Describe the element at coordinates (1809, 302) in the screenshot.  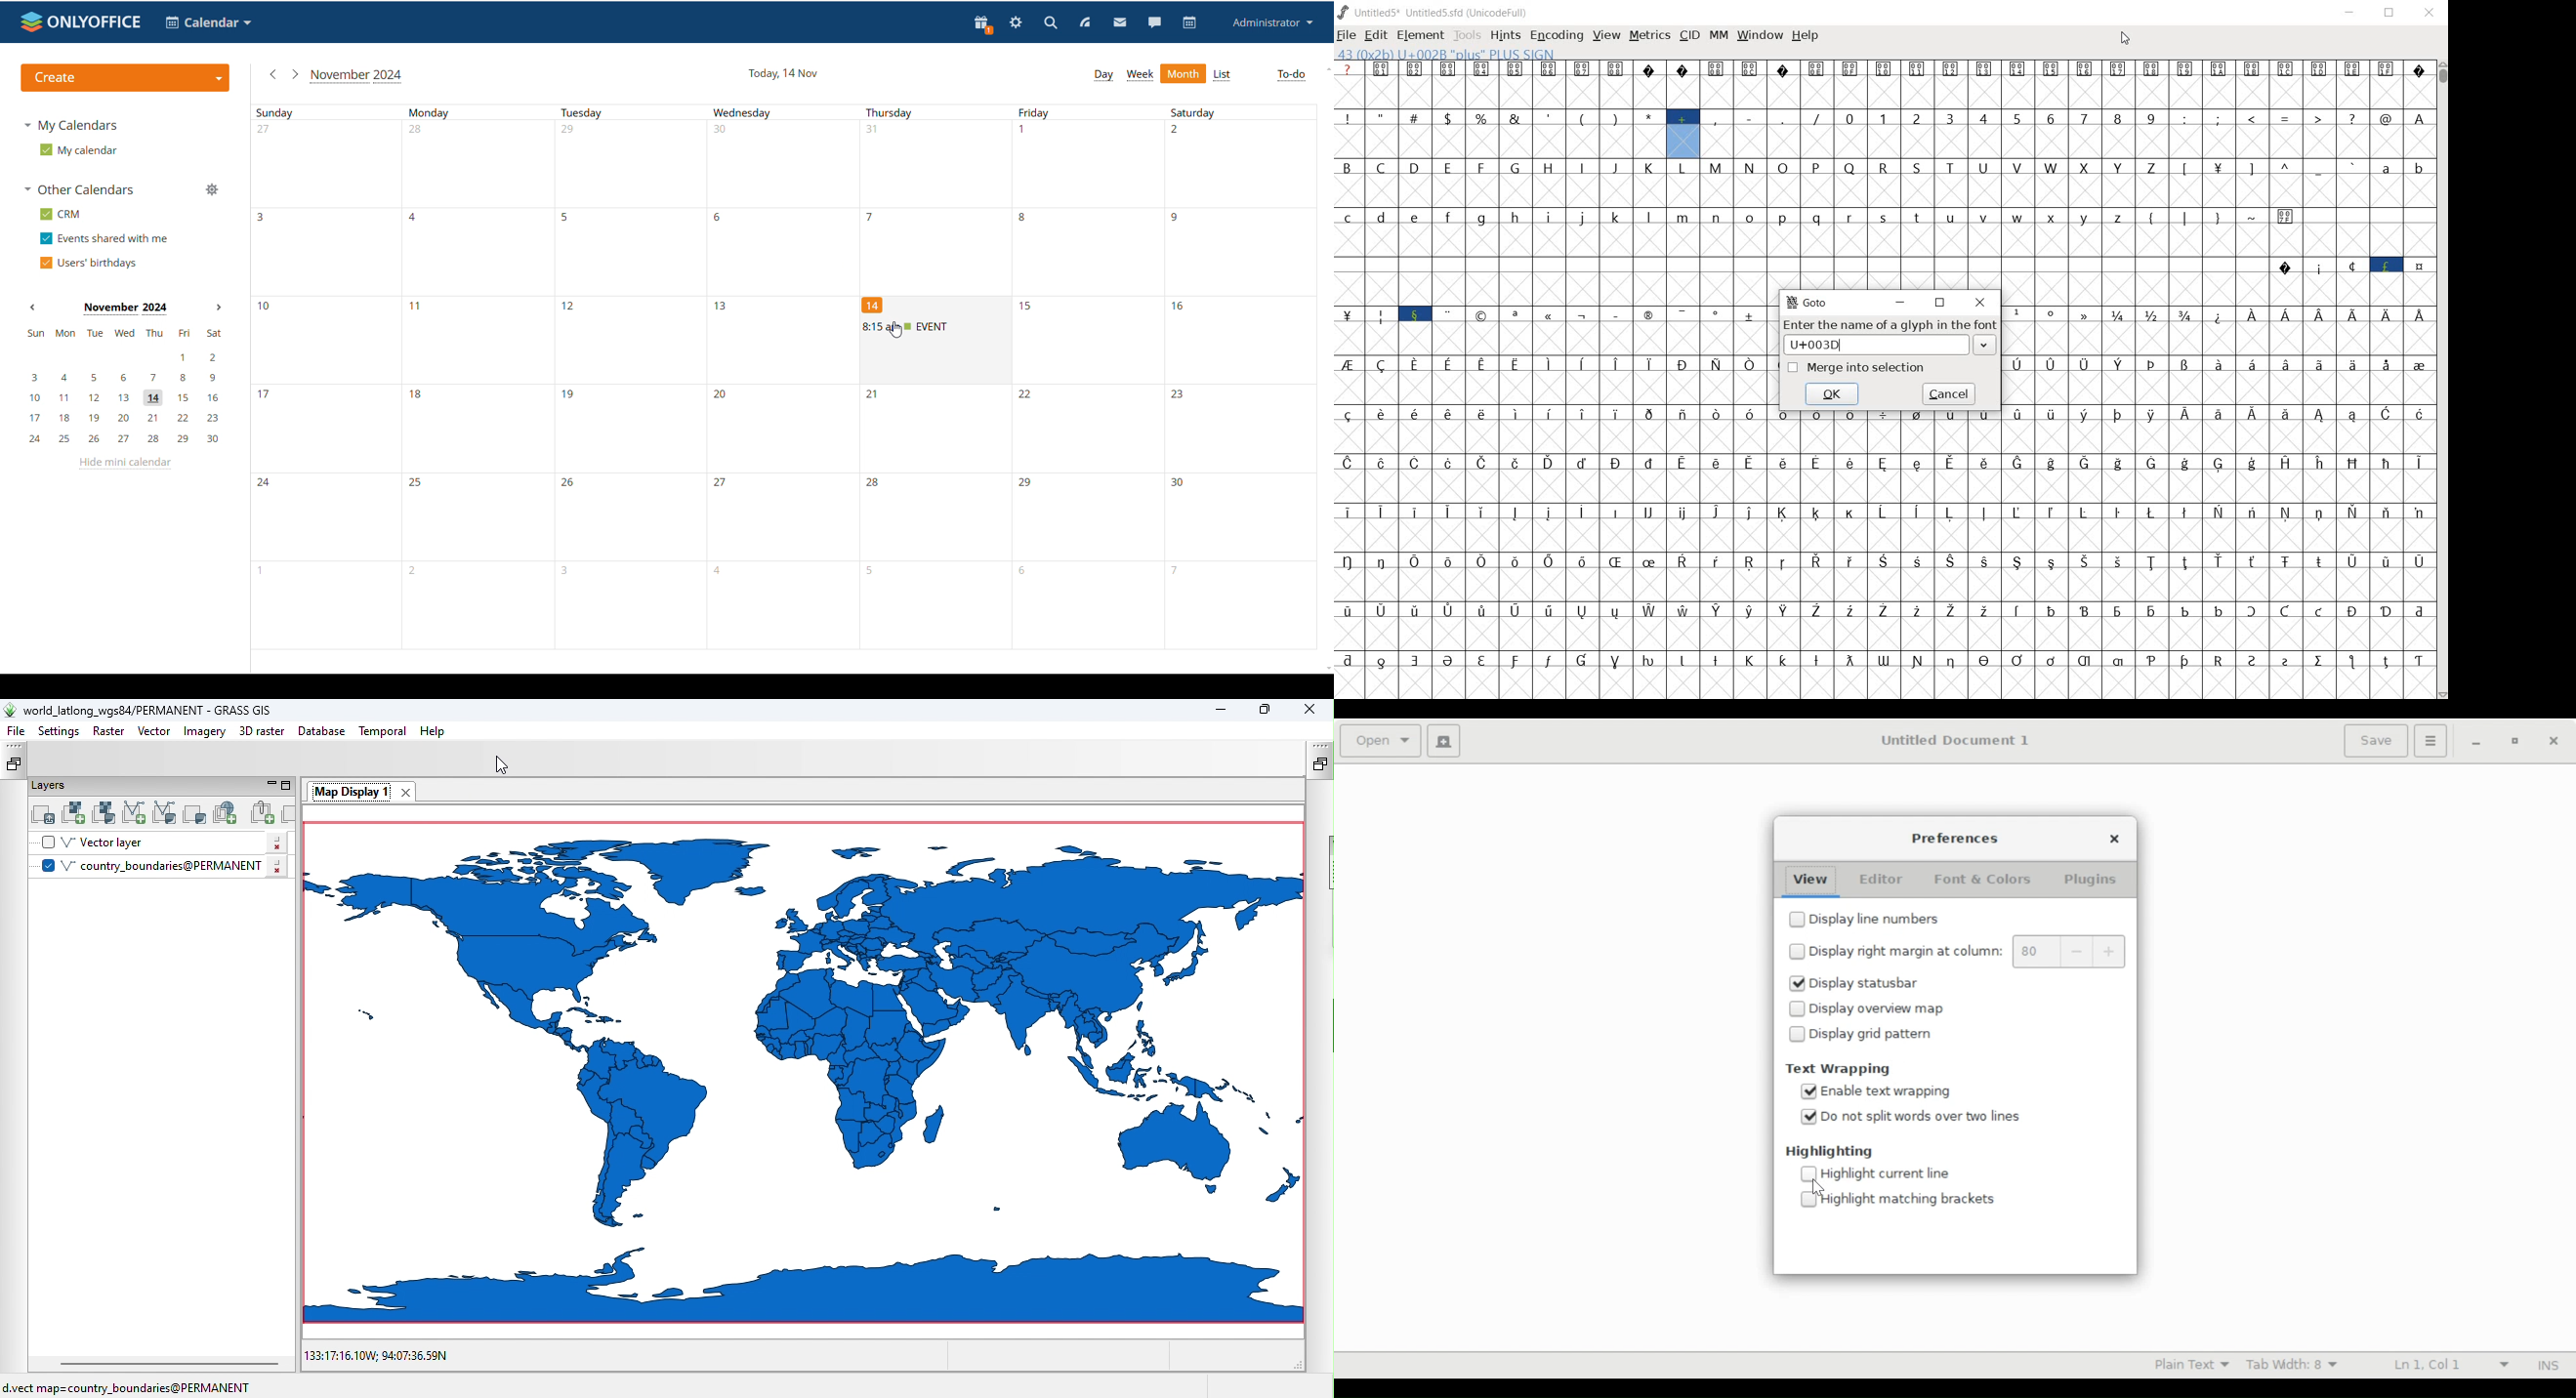
I see `GoTo` at that location.